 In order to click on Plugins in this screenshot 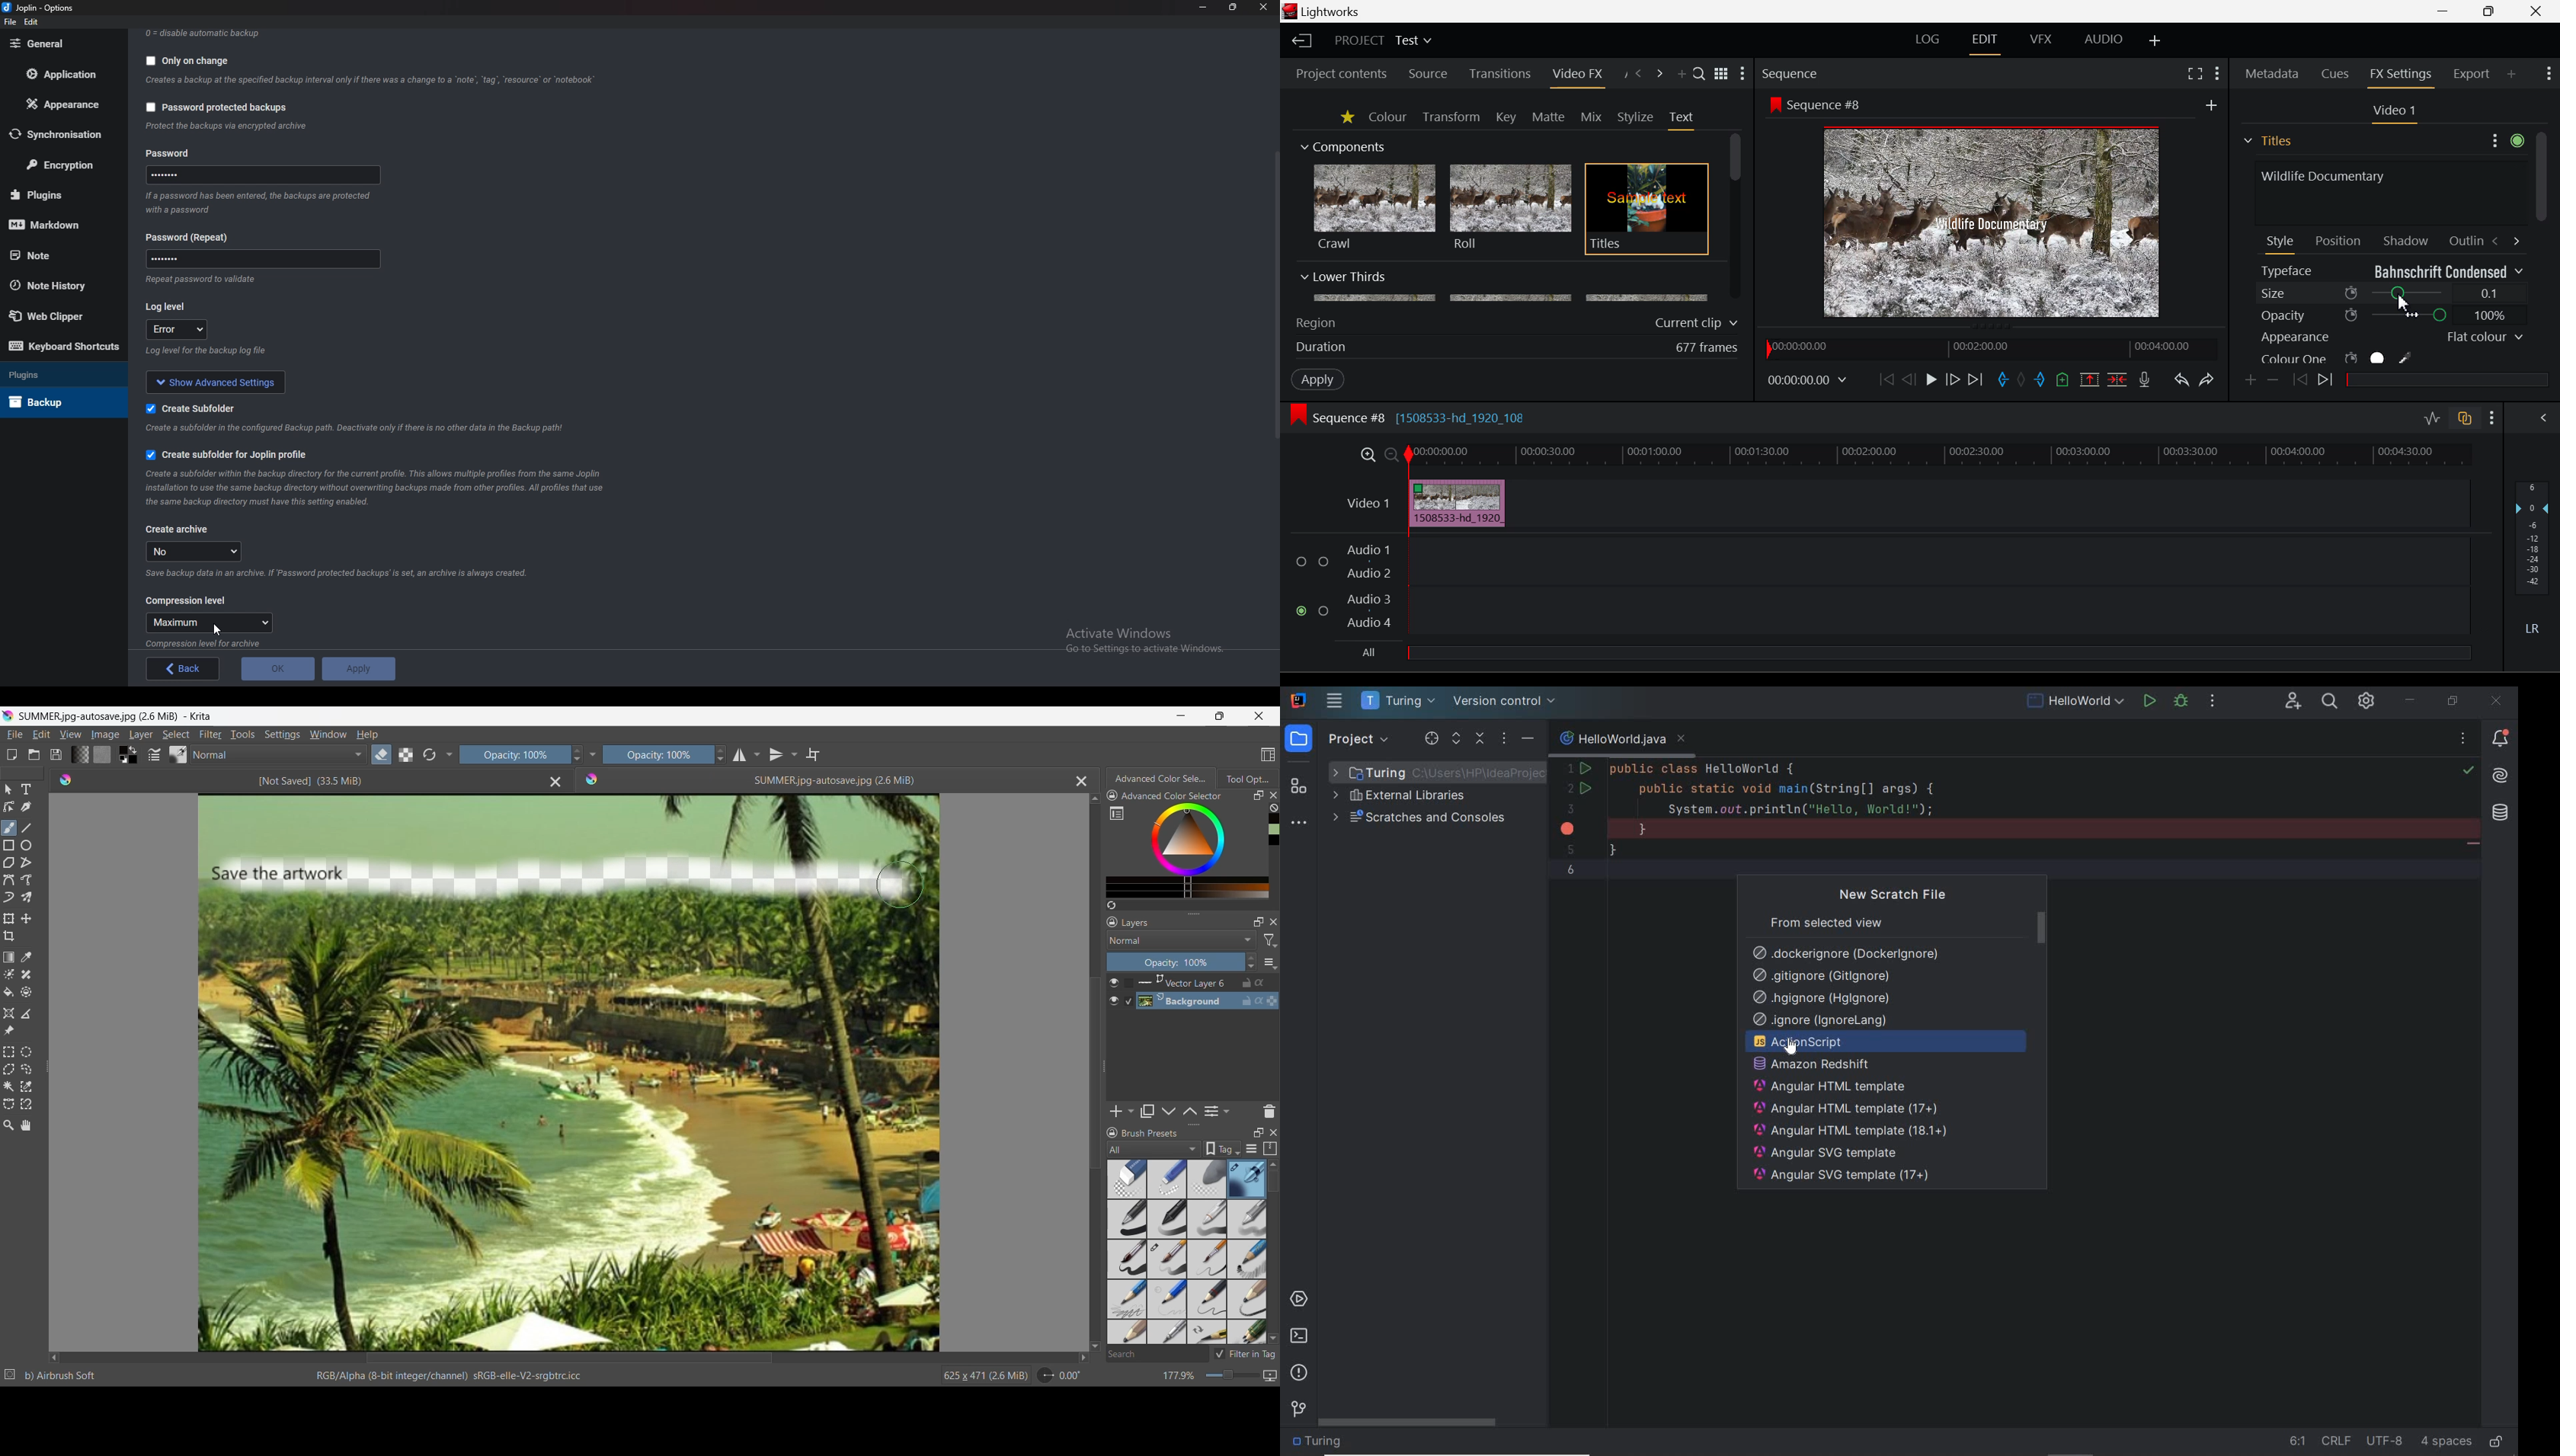, I will do `click(60, 194)`.